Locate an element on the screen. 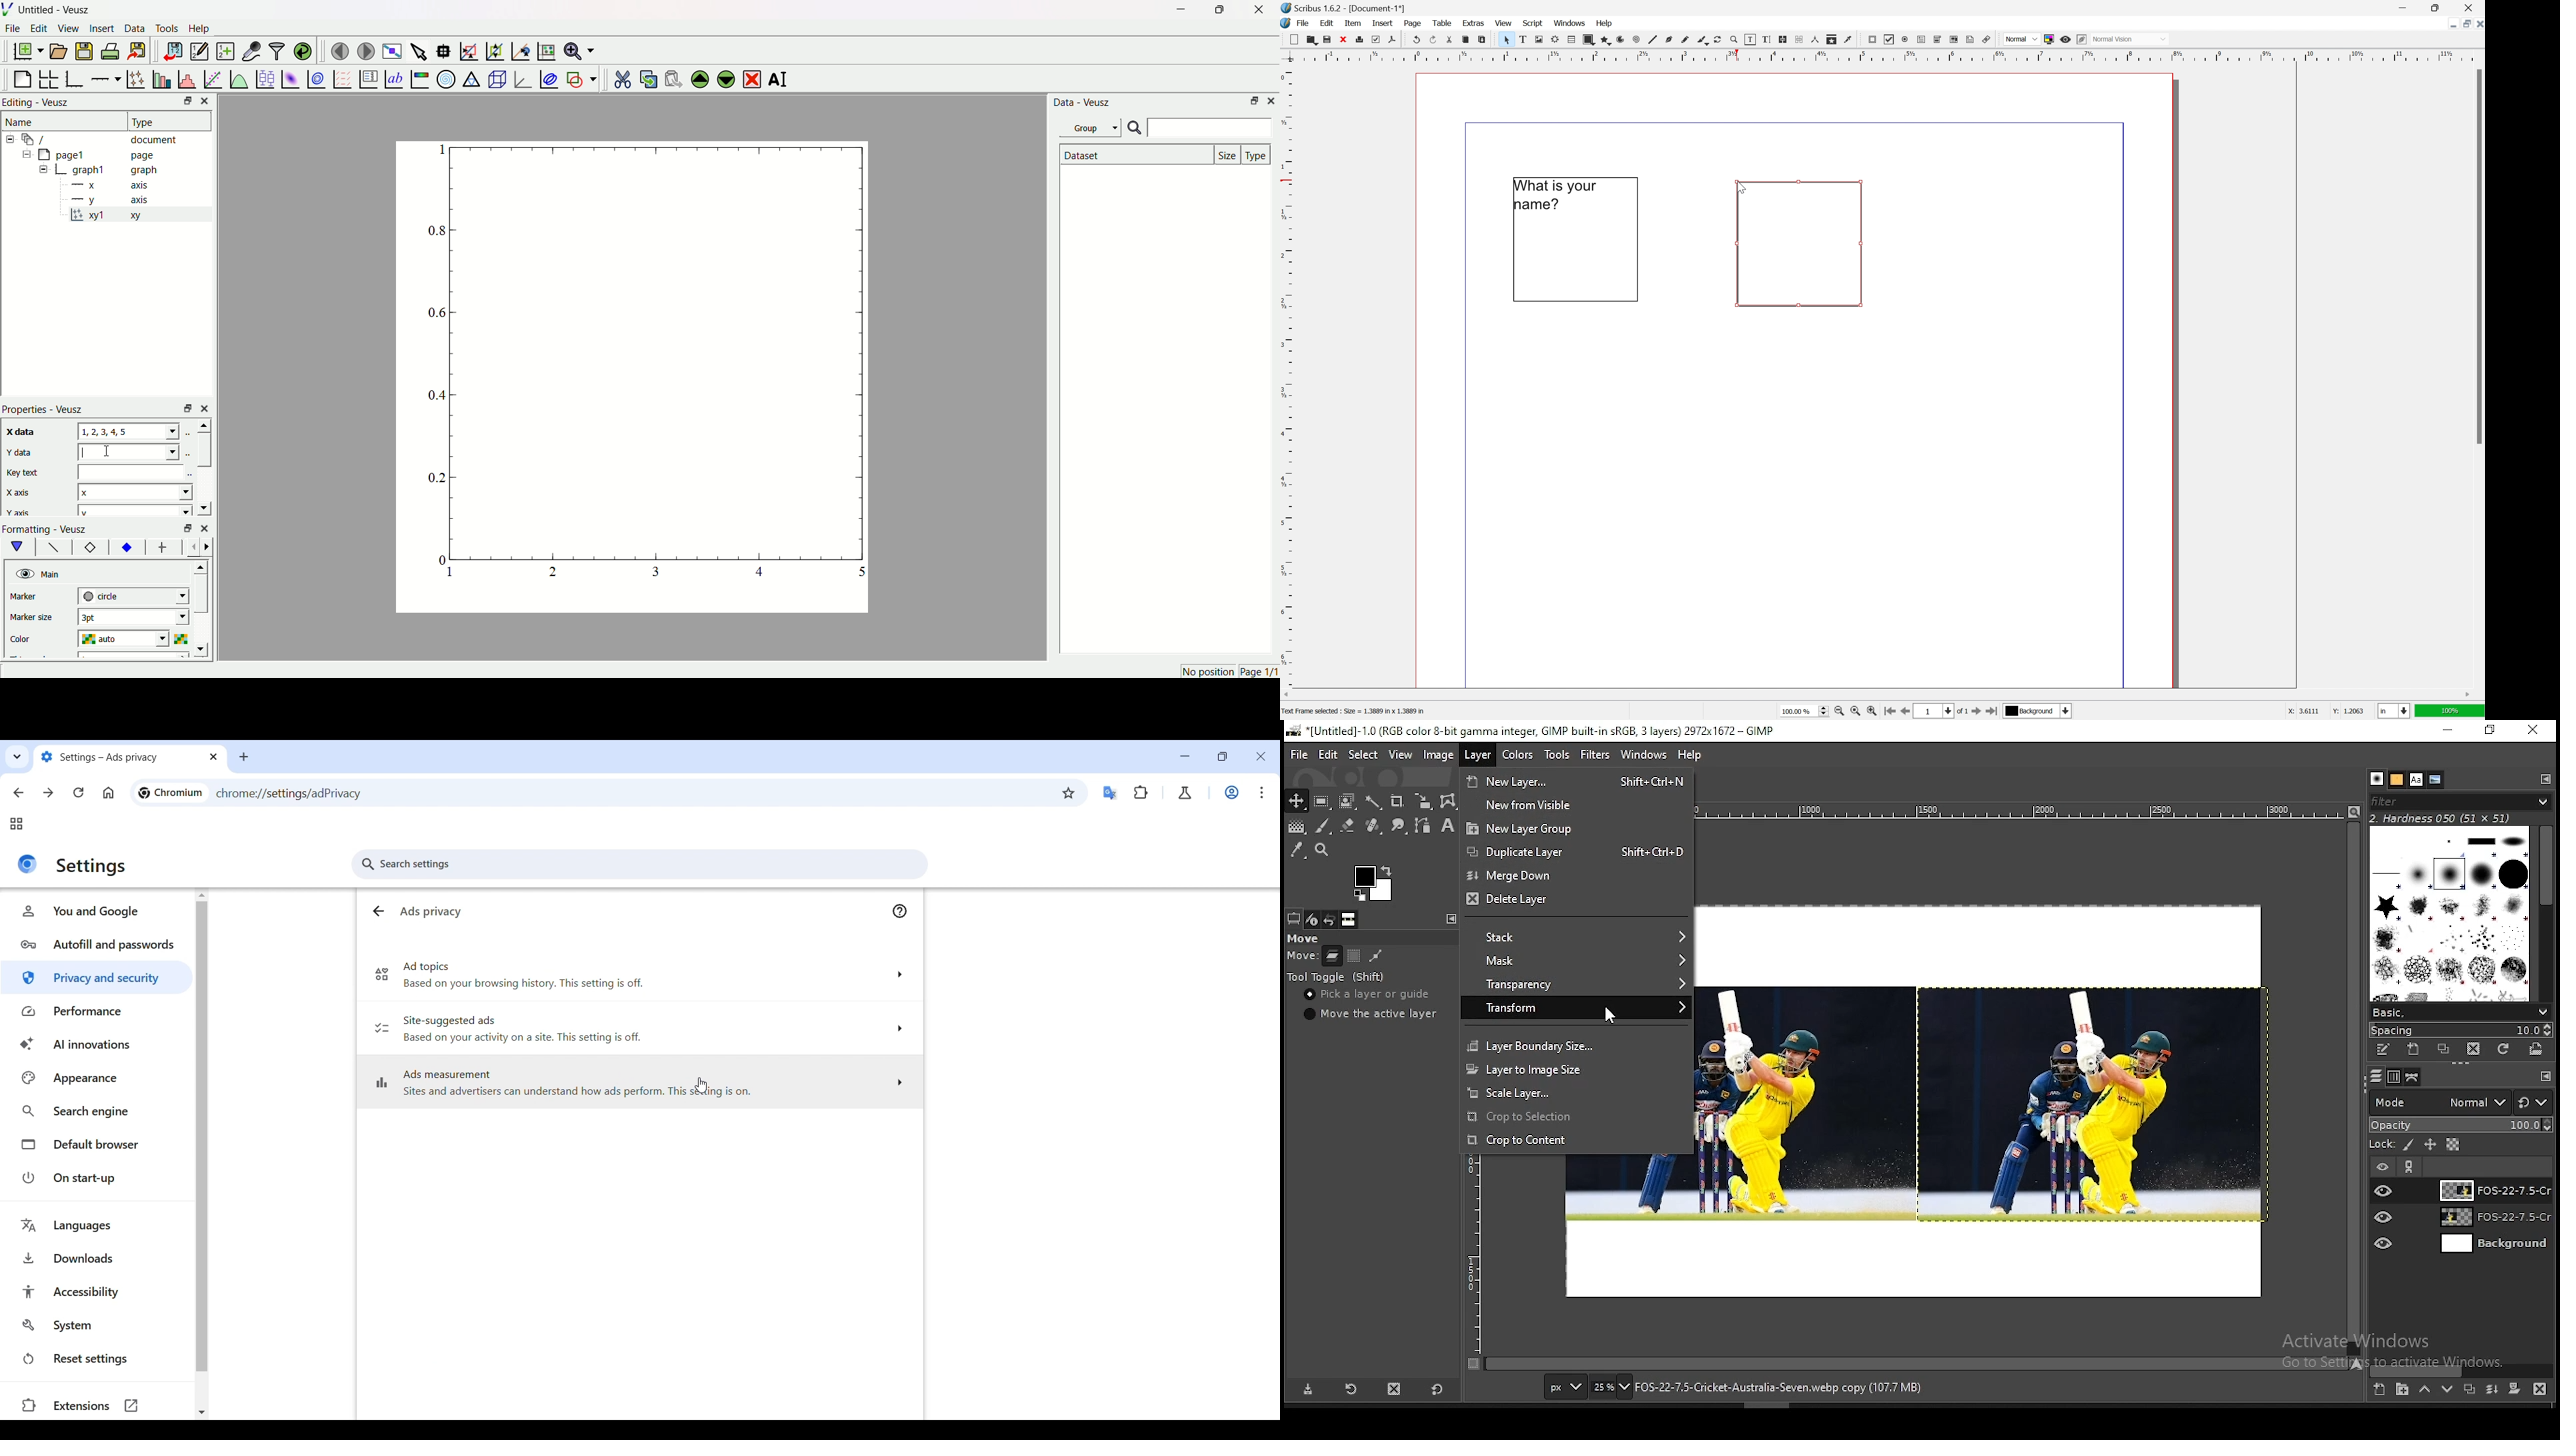 This screenshot has height=1456, width=2576. help is located at coordinates (904, 913).